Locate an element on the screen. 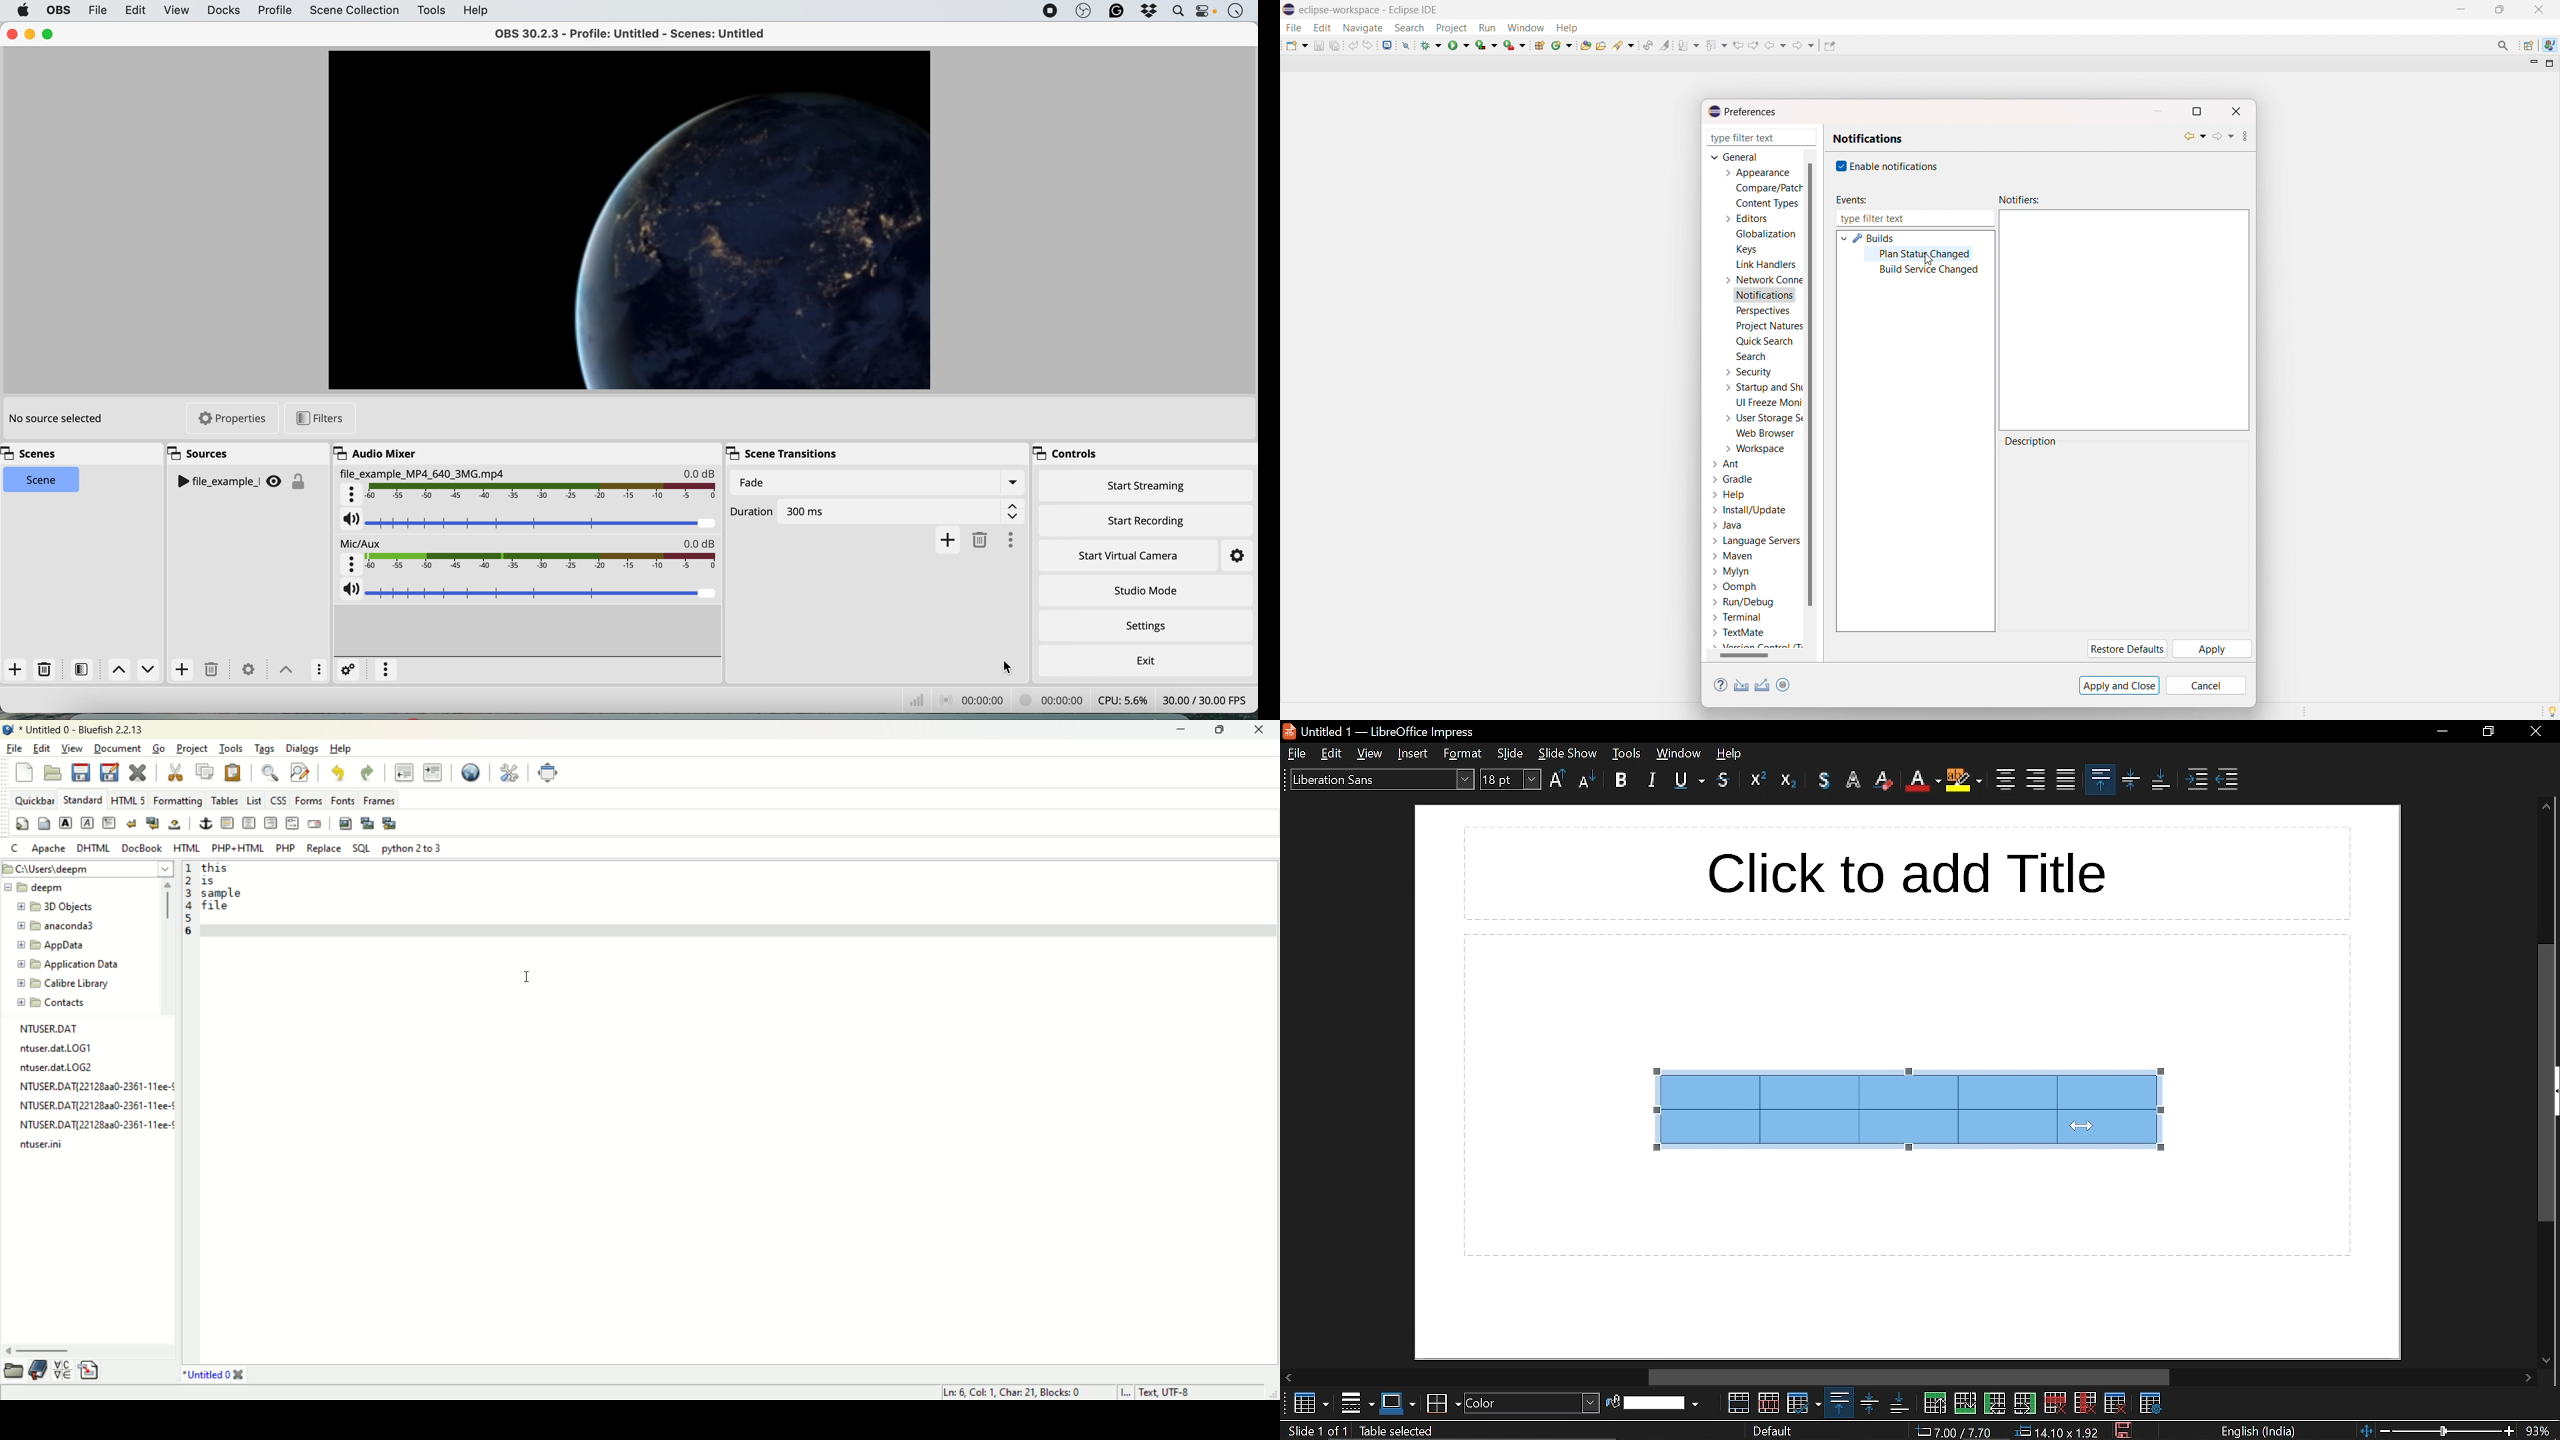 The height and width of the screenshot is (1456, 2576). scene transitions is located at coordinates (785, 453).